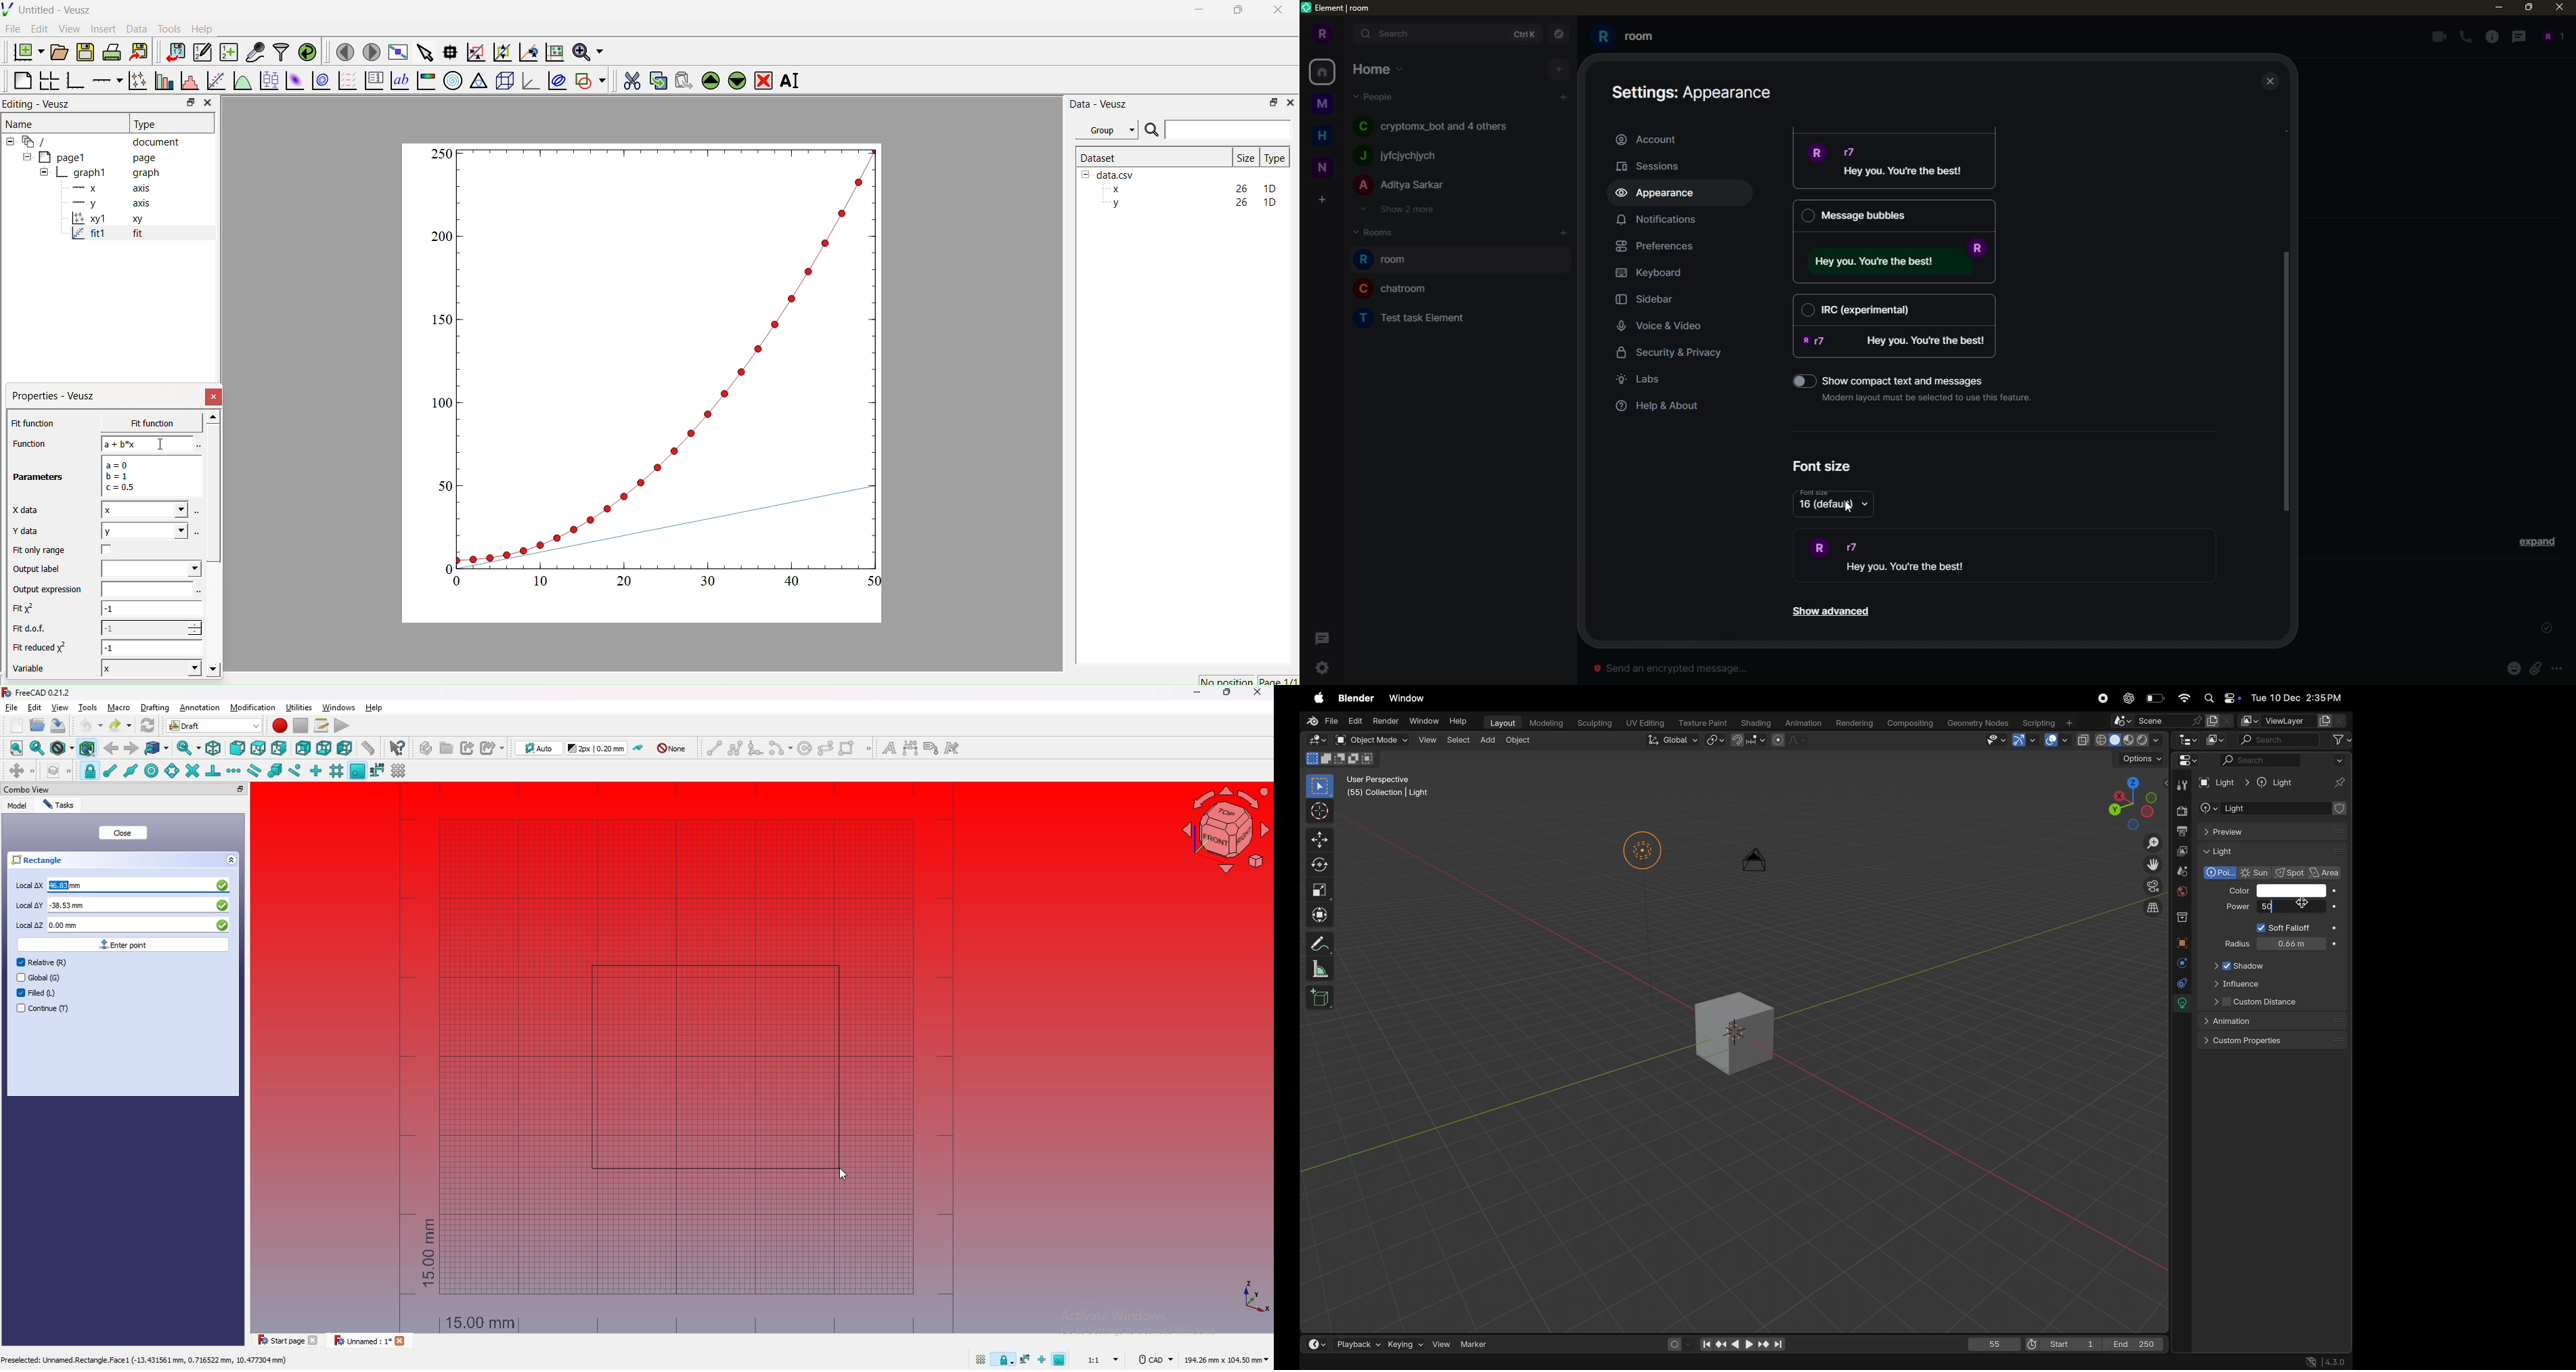  Describe the element at coordinates (527, 51) in the screenshot. I see `Recenter graph axis` at that location.